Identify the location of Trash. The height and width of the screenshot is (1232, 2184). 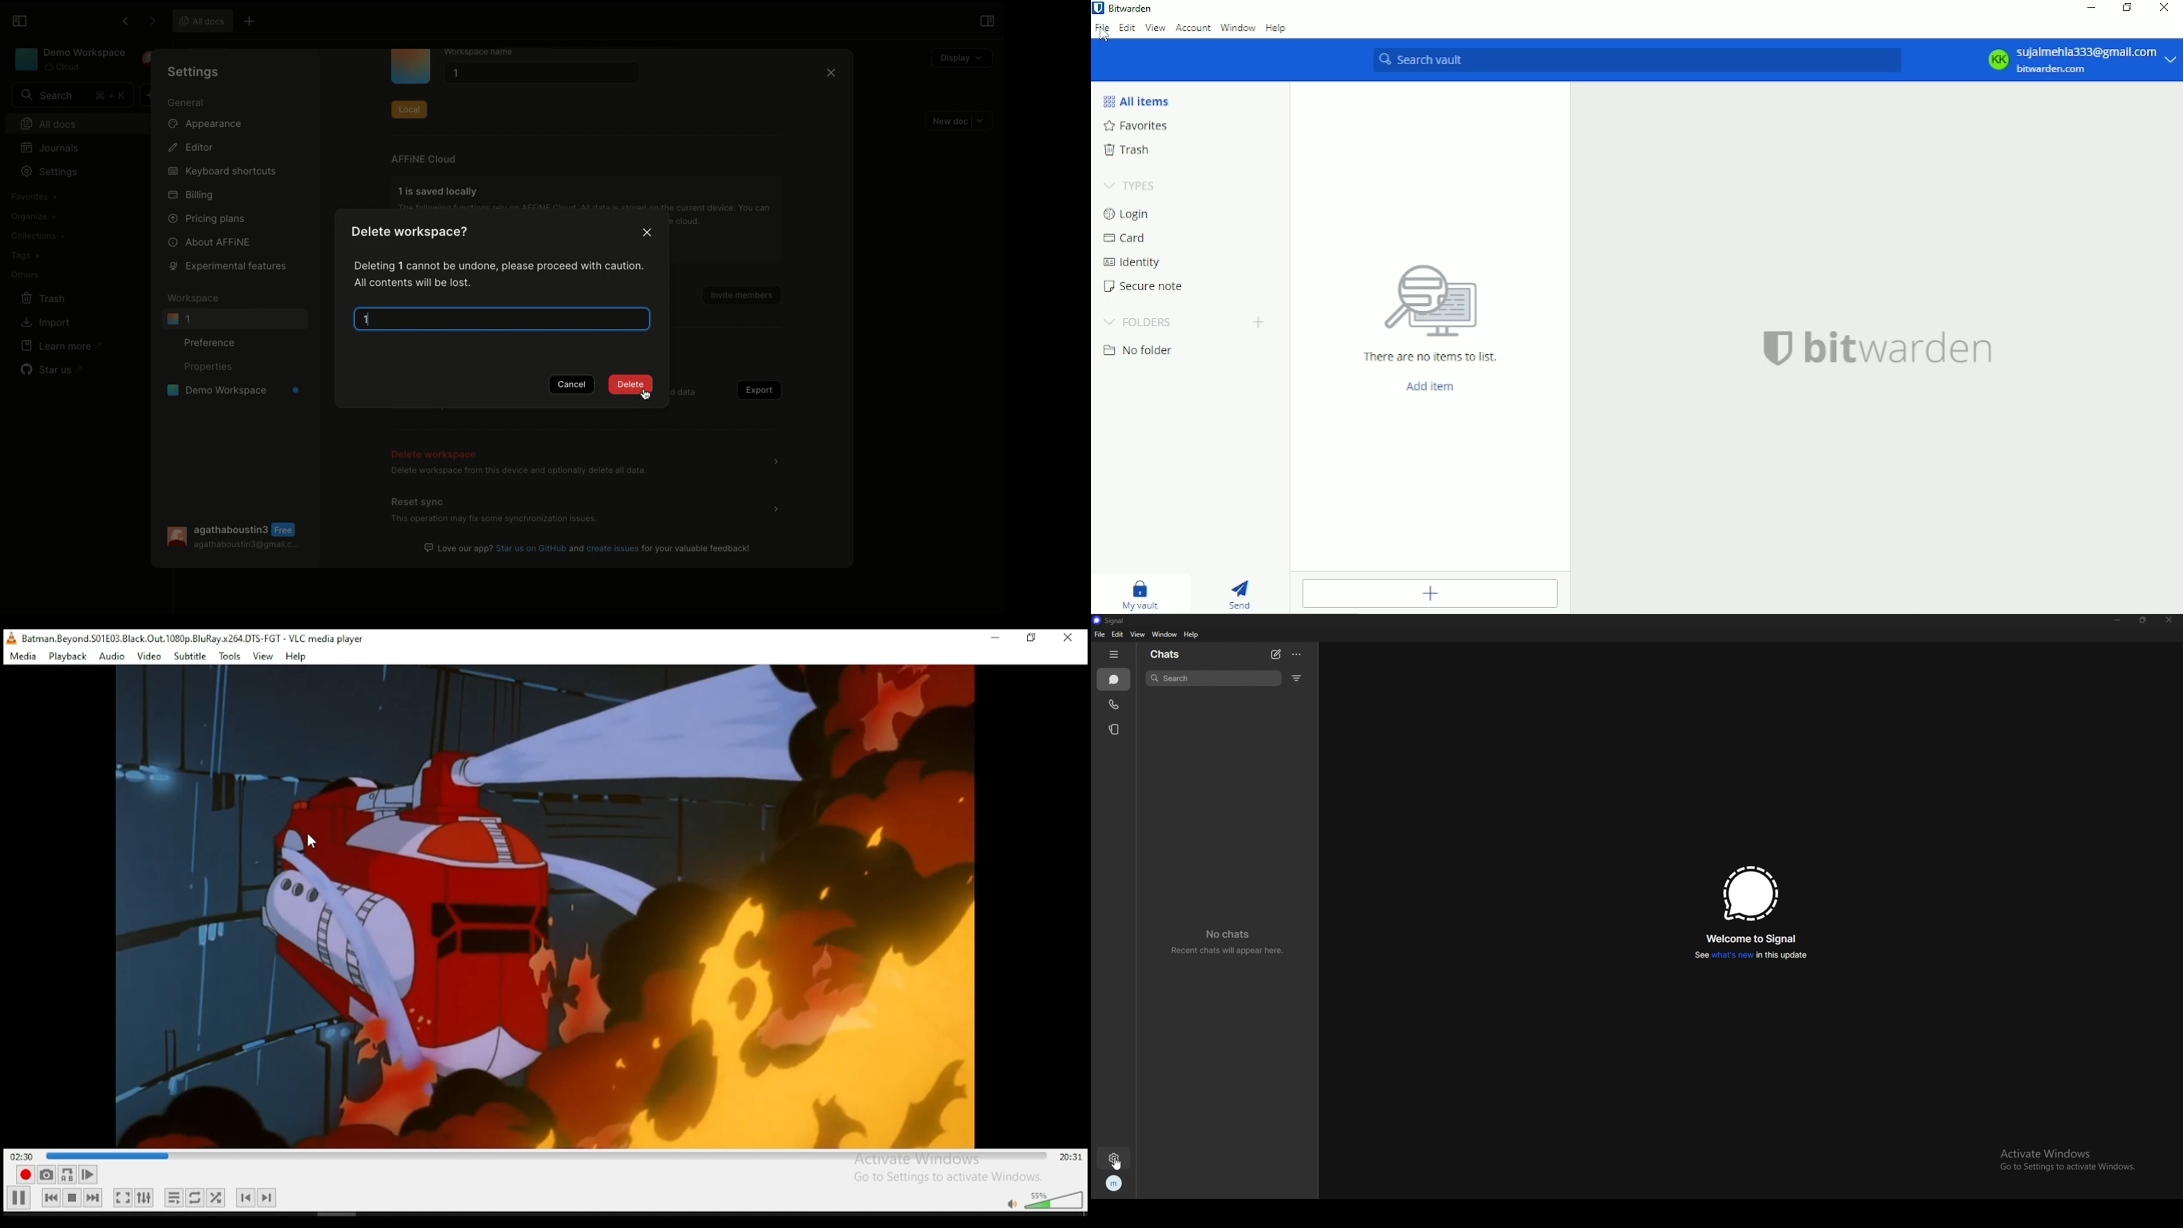
(1130, 150).